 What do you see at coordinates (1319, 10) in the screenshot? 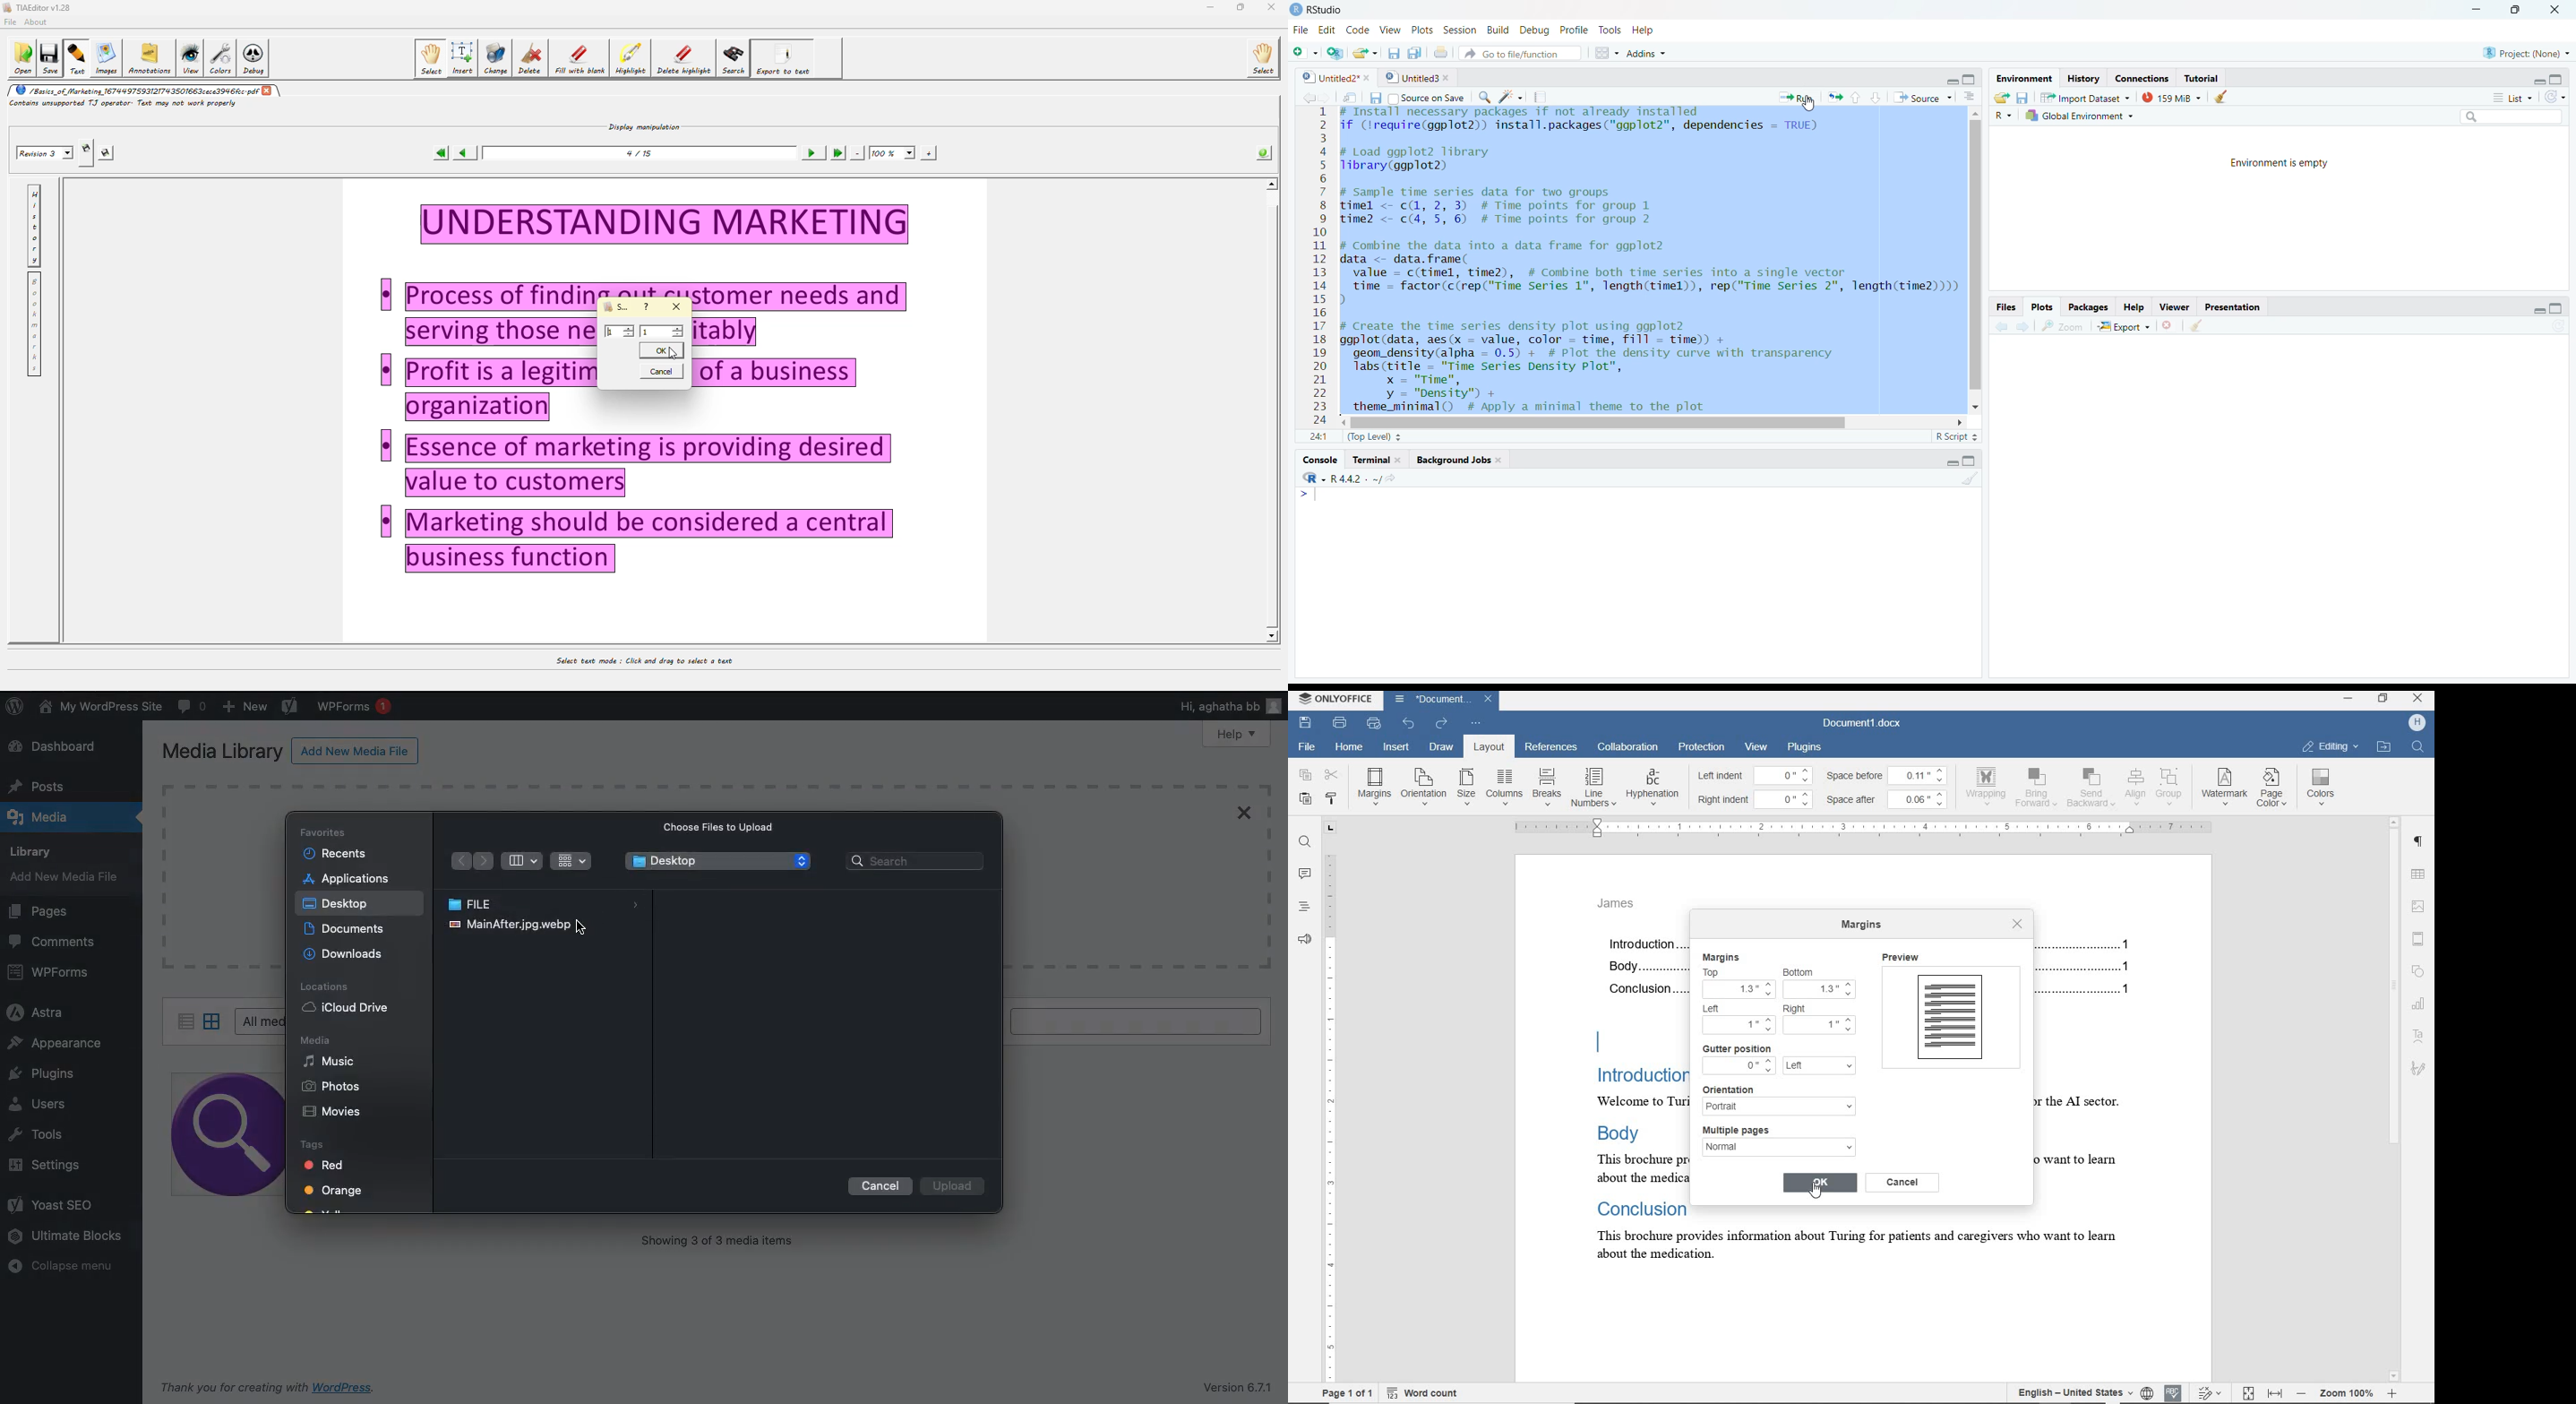
I see `RStudio` at bounding box center [1319, 10].